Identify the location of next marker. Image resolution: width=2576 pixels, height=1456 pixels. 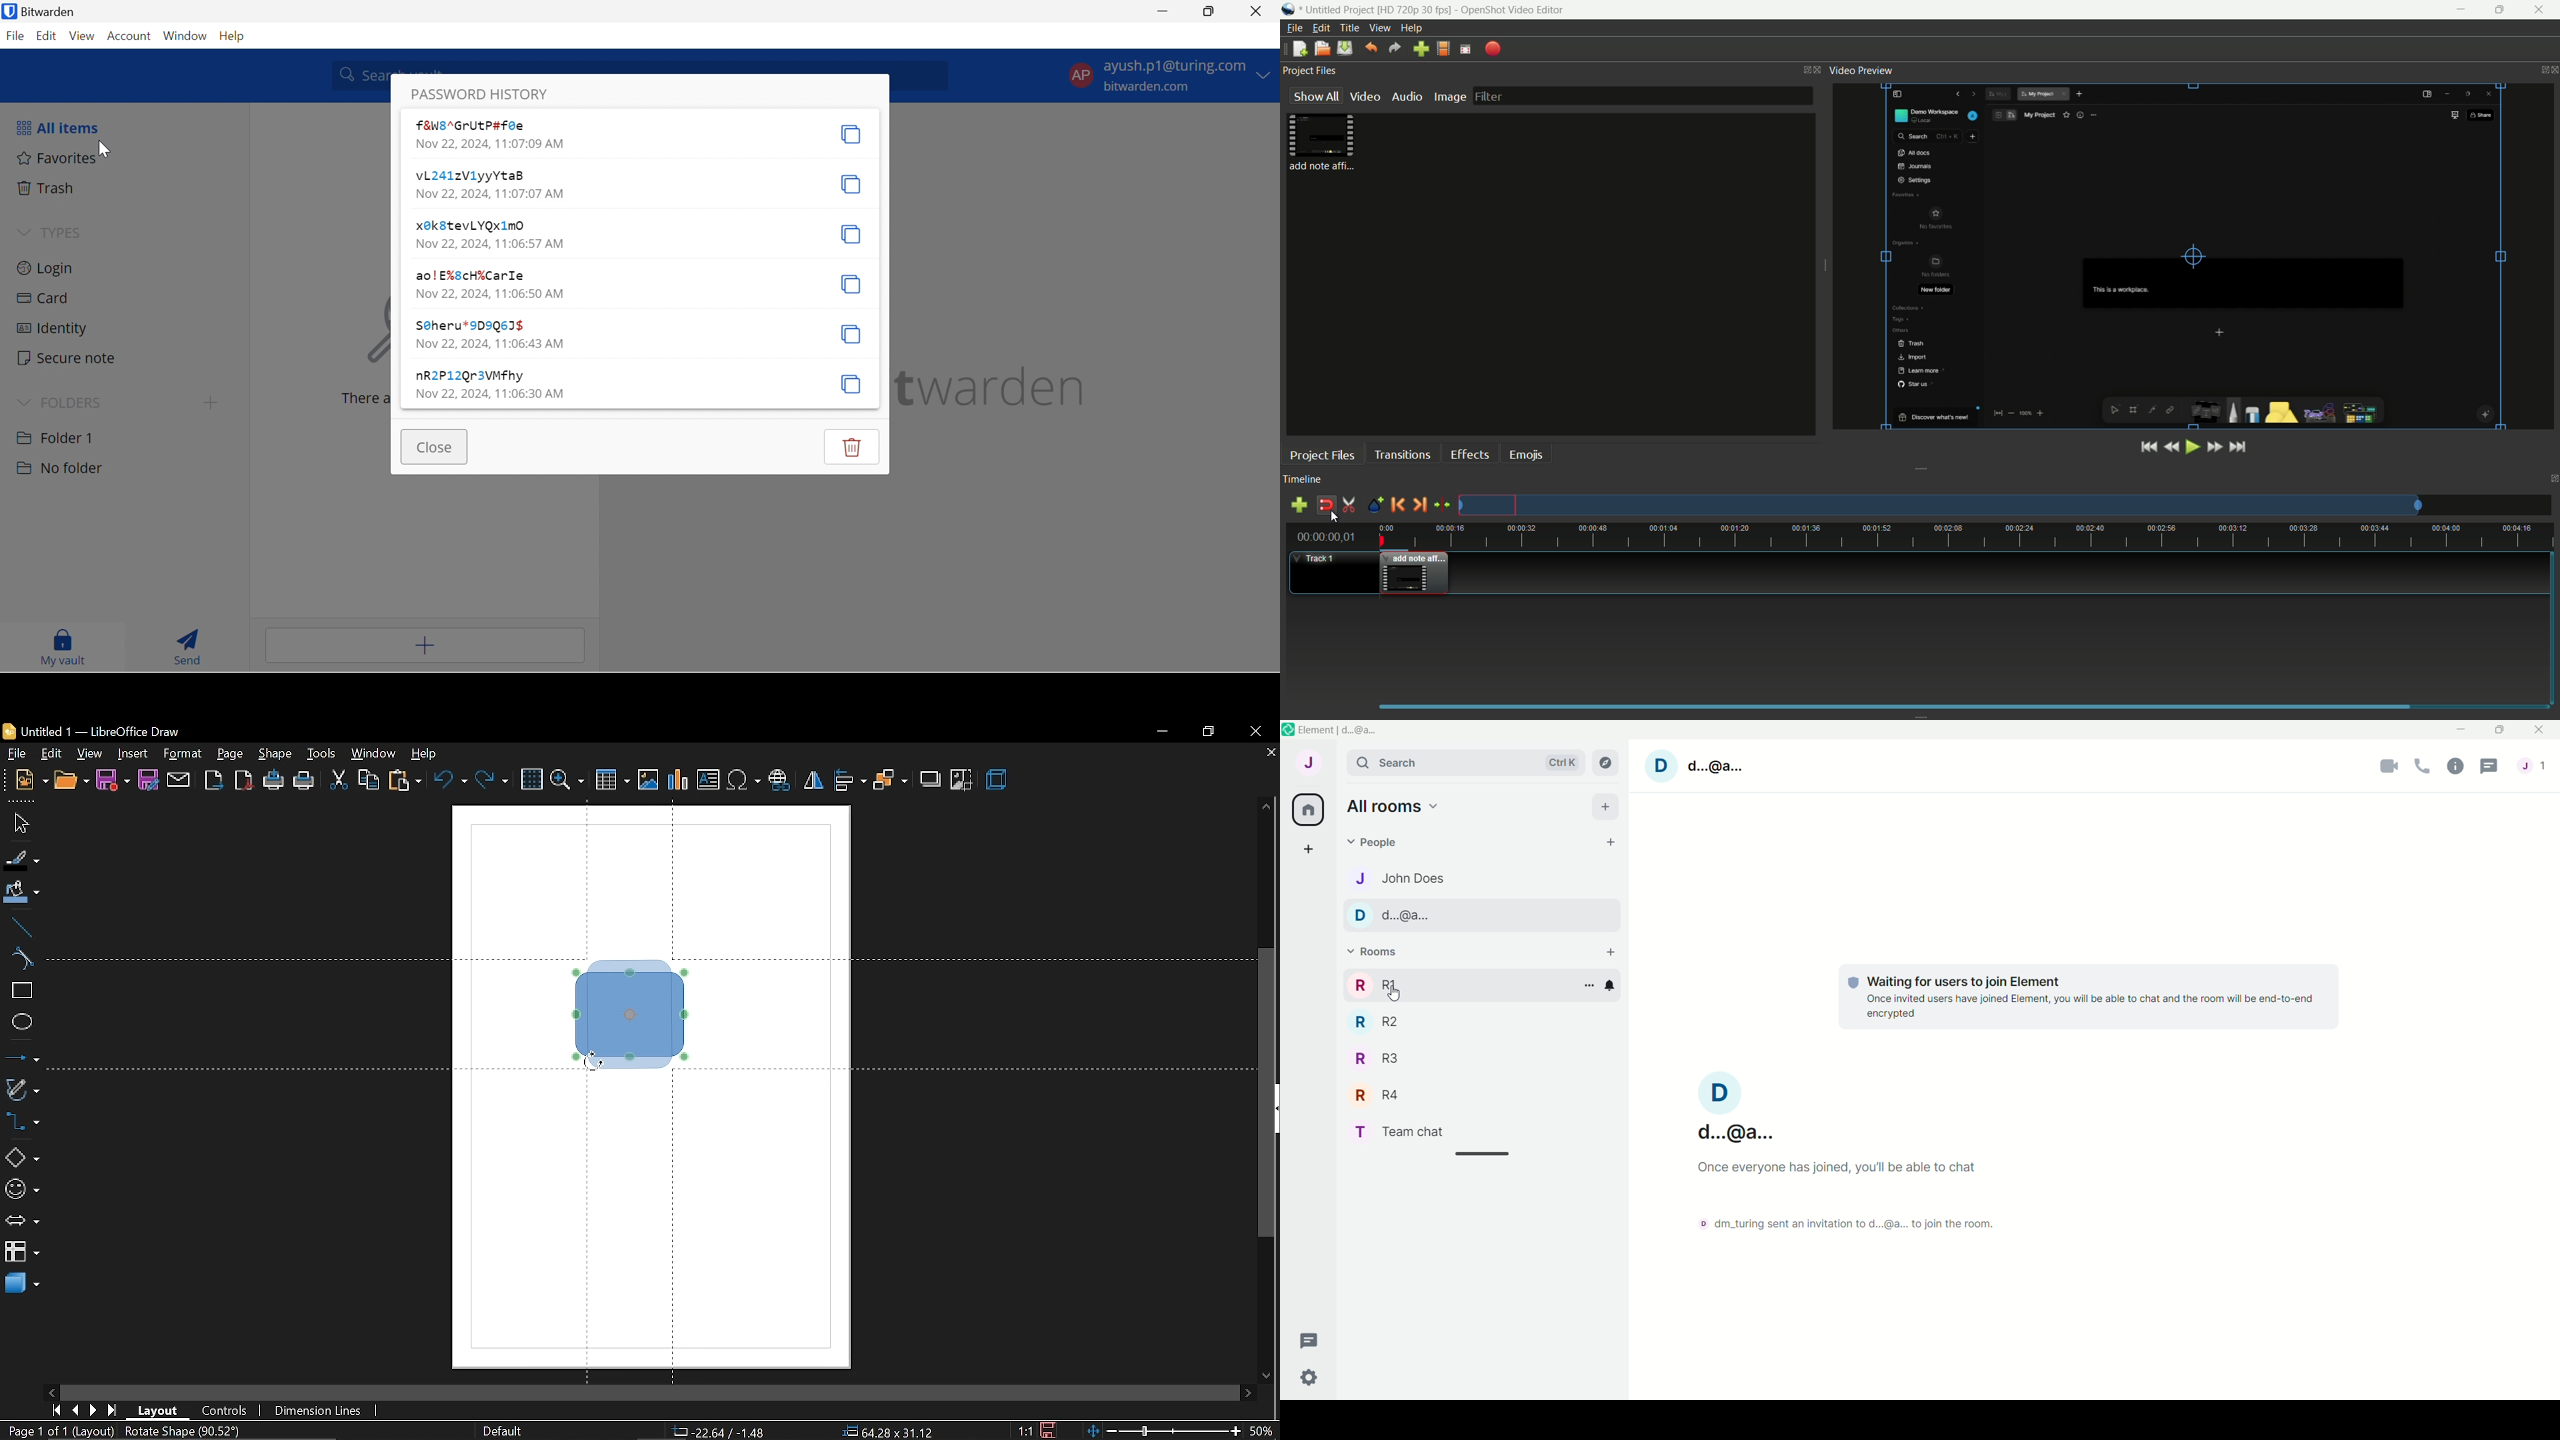
(1418, 504).